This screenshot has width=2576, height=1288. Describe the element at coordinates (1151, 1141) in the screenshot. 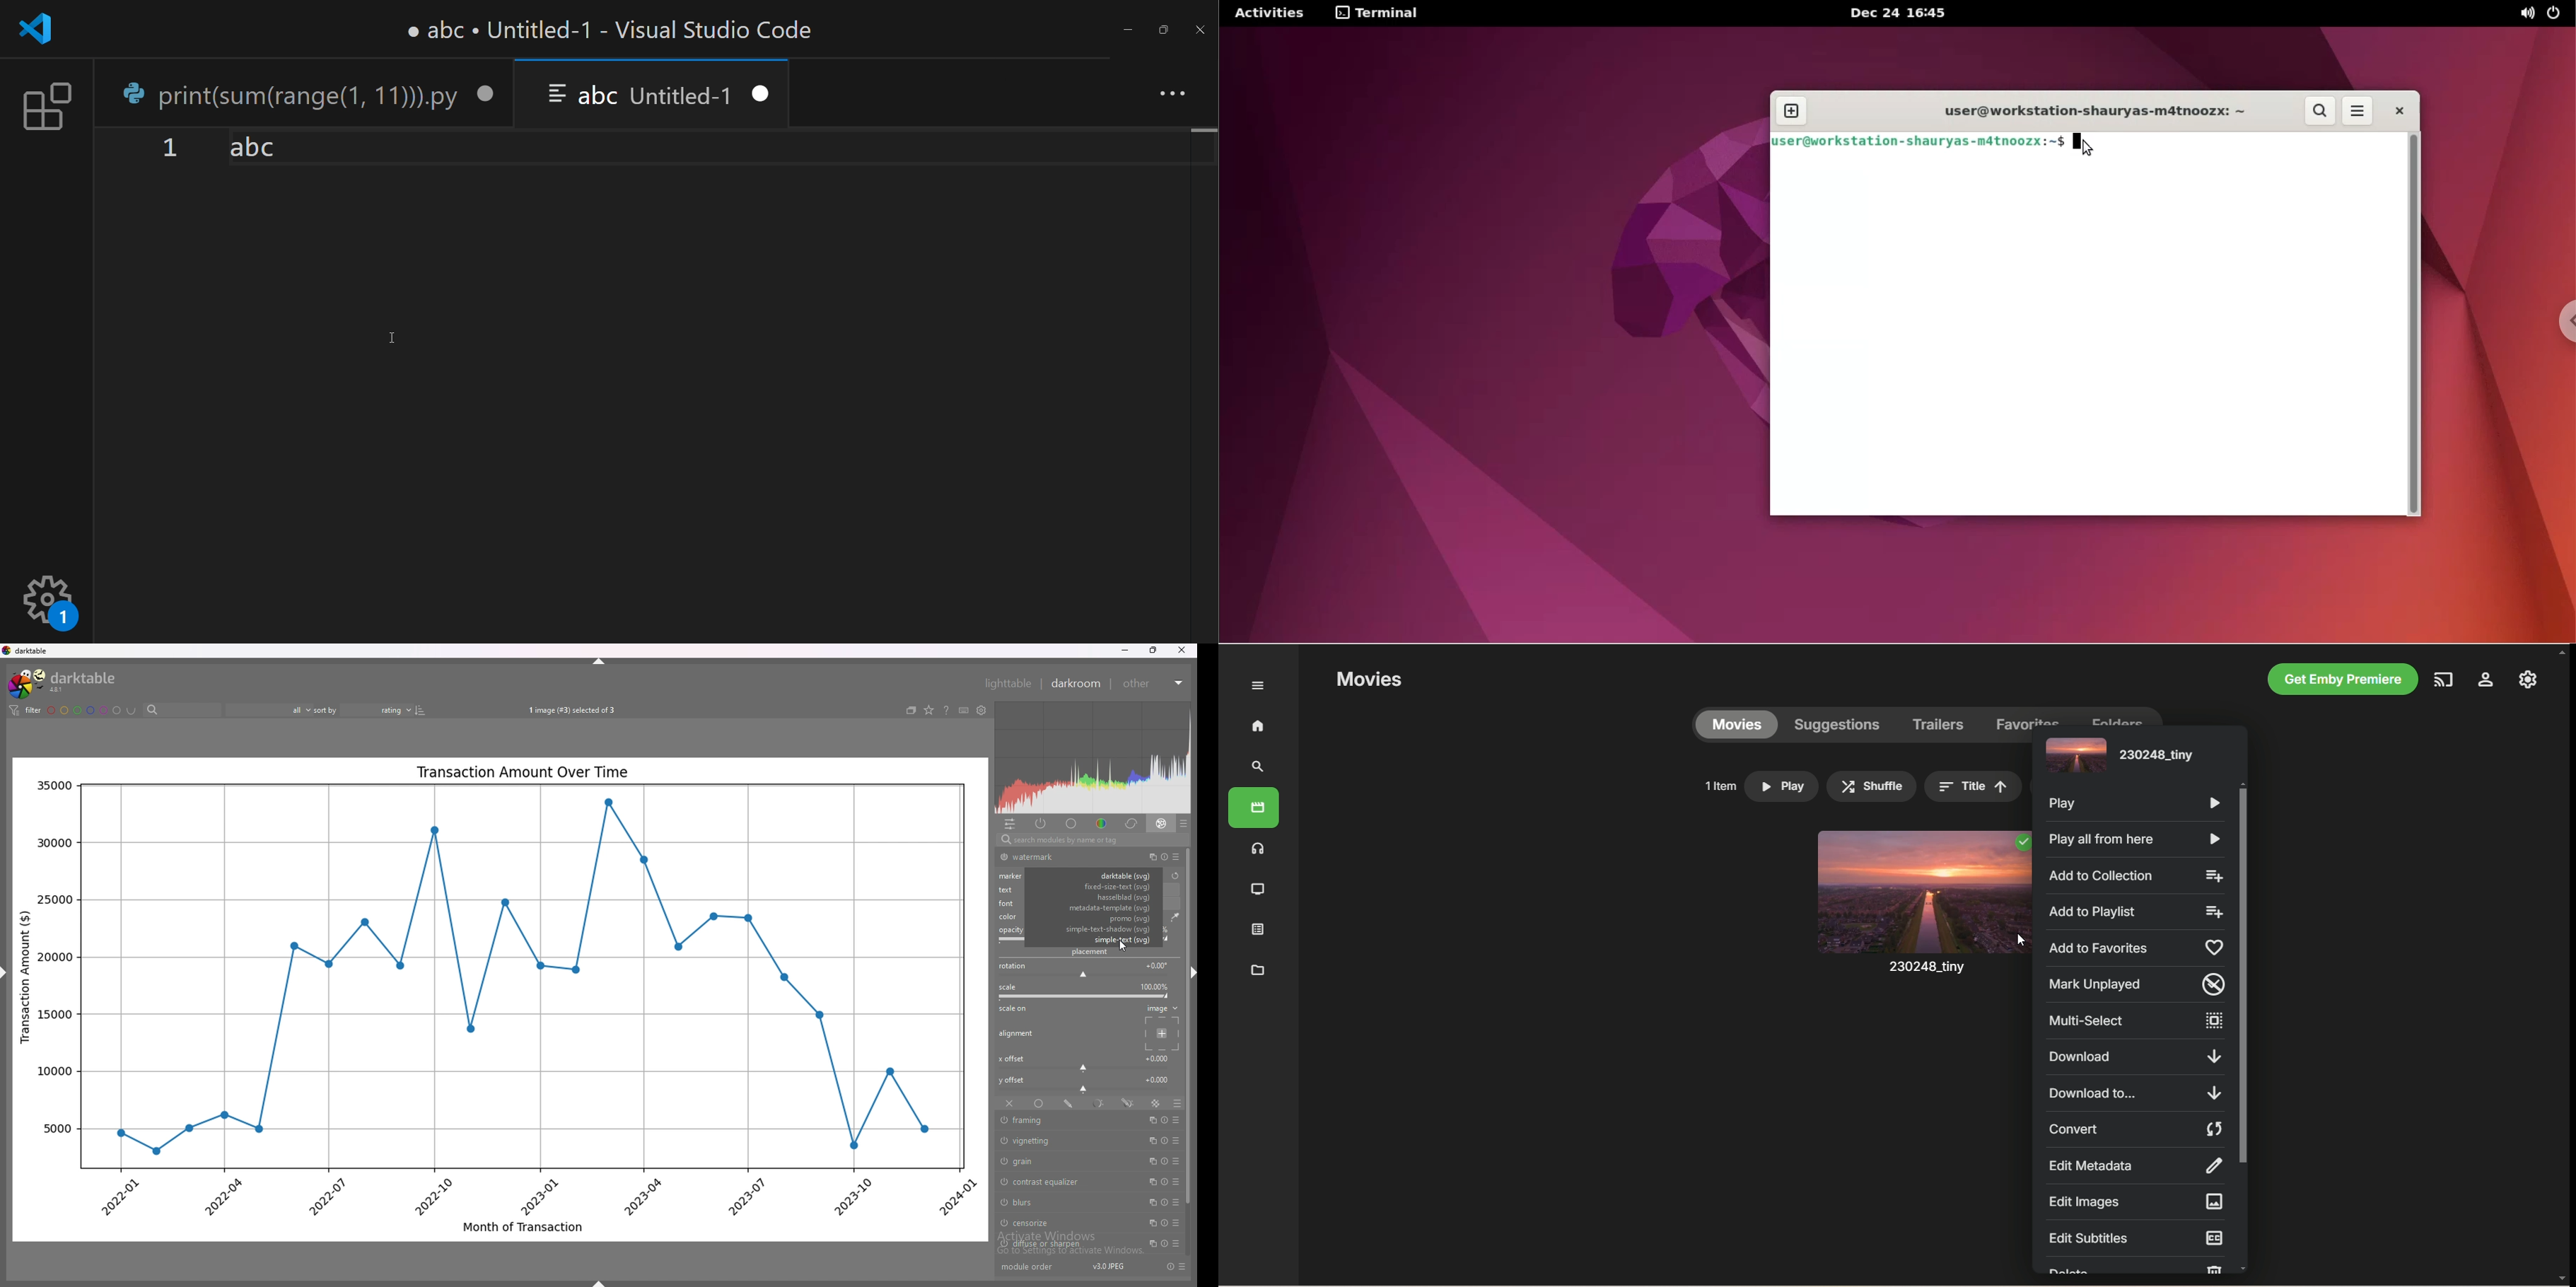

I see `multiple instances action` at that location.